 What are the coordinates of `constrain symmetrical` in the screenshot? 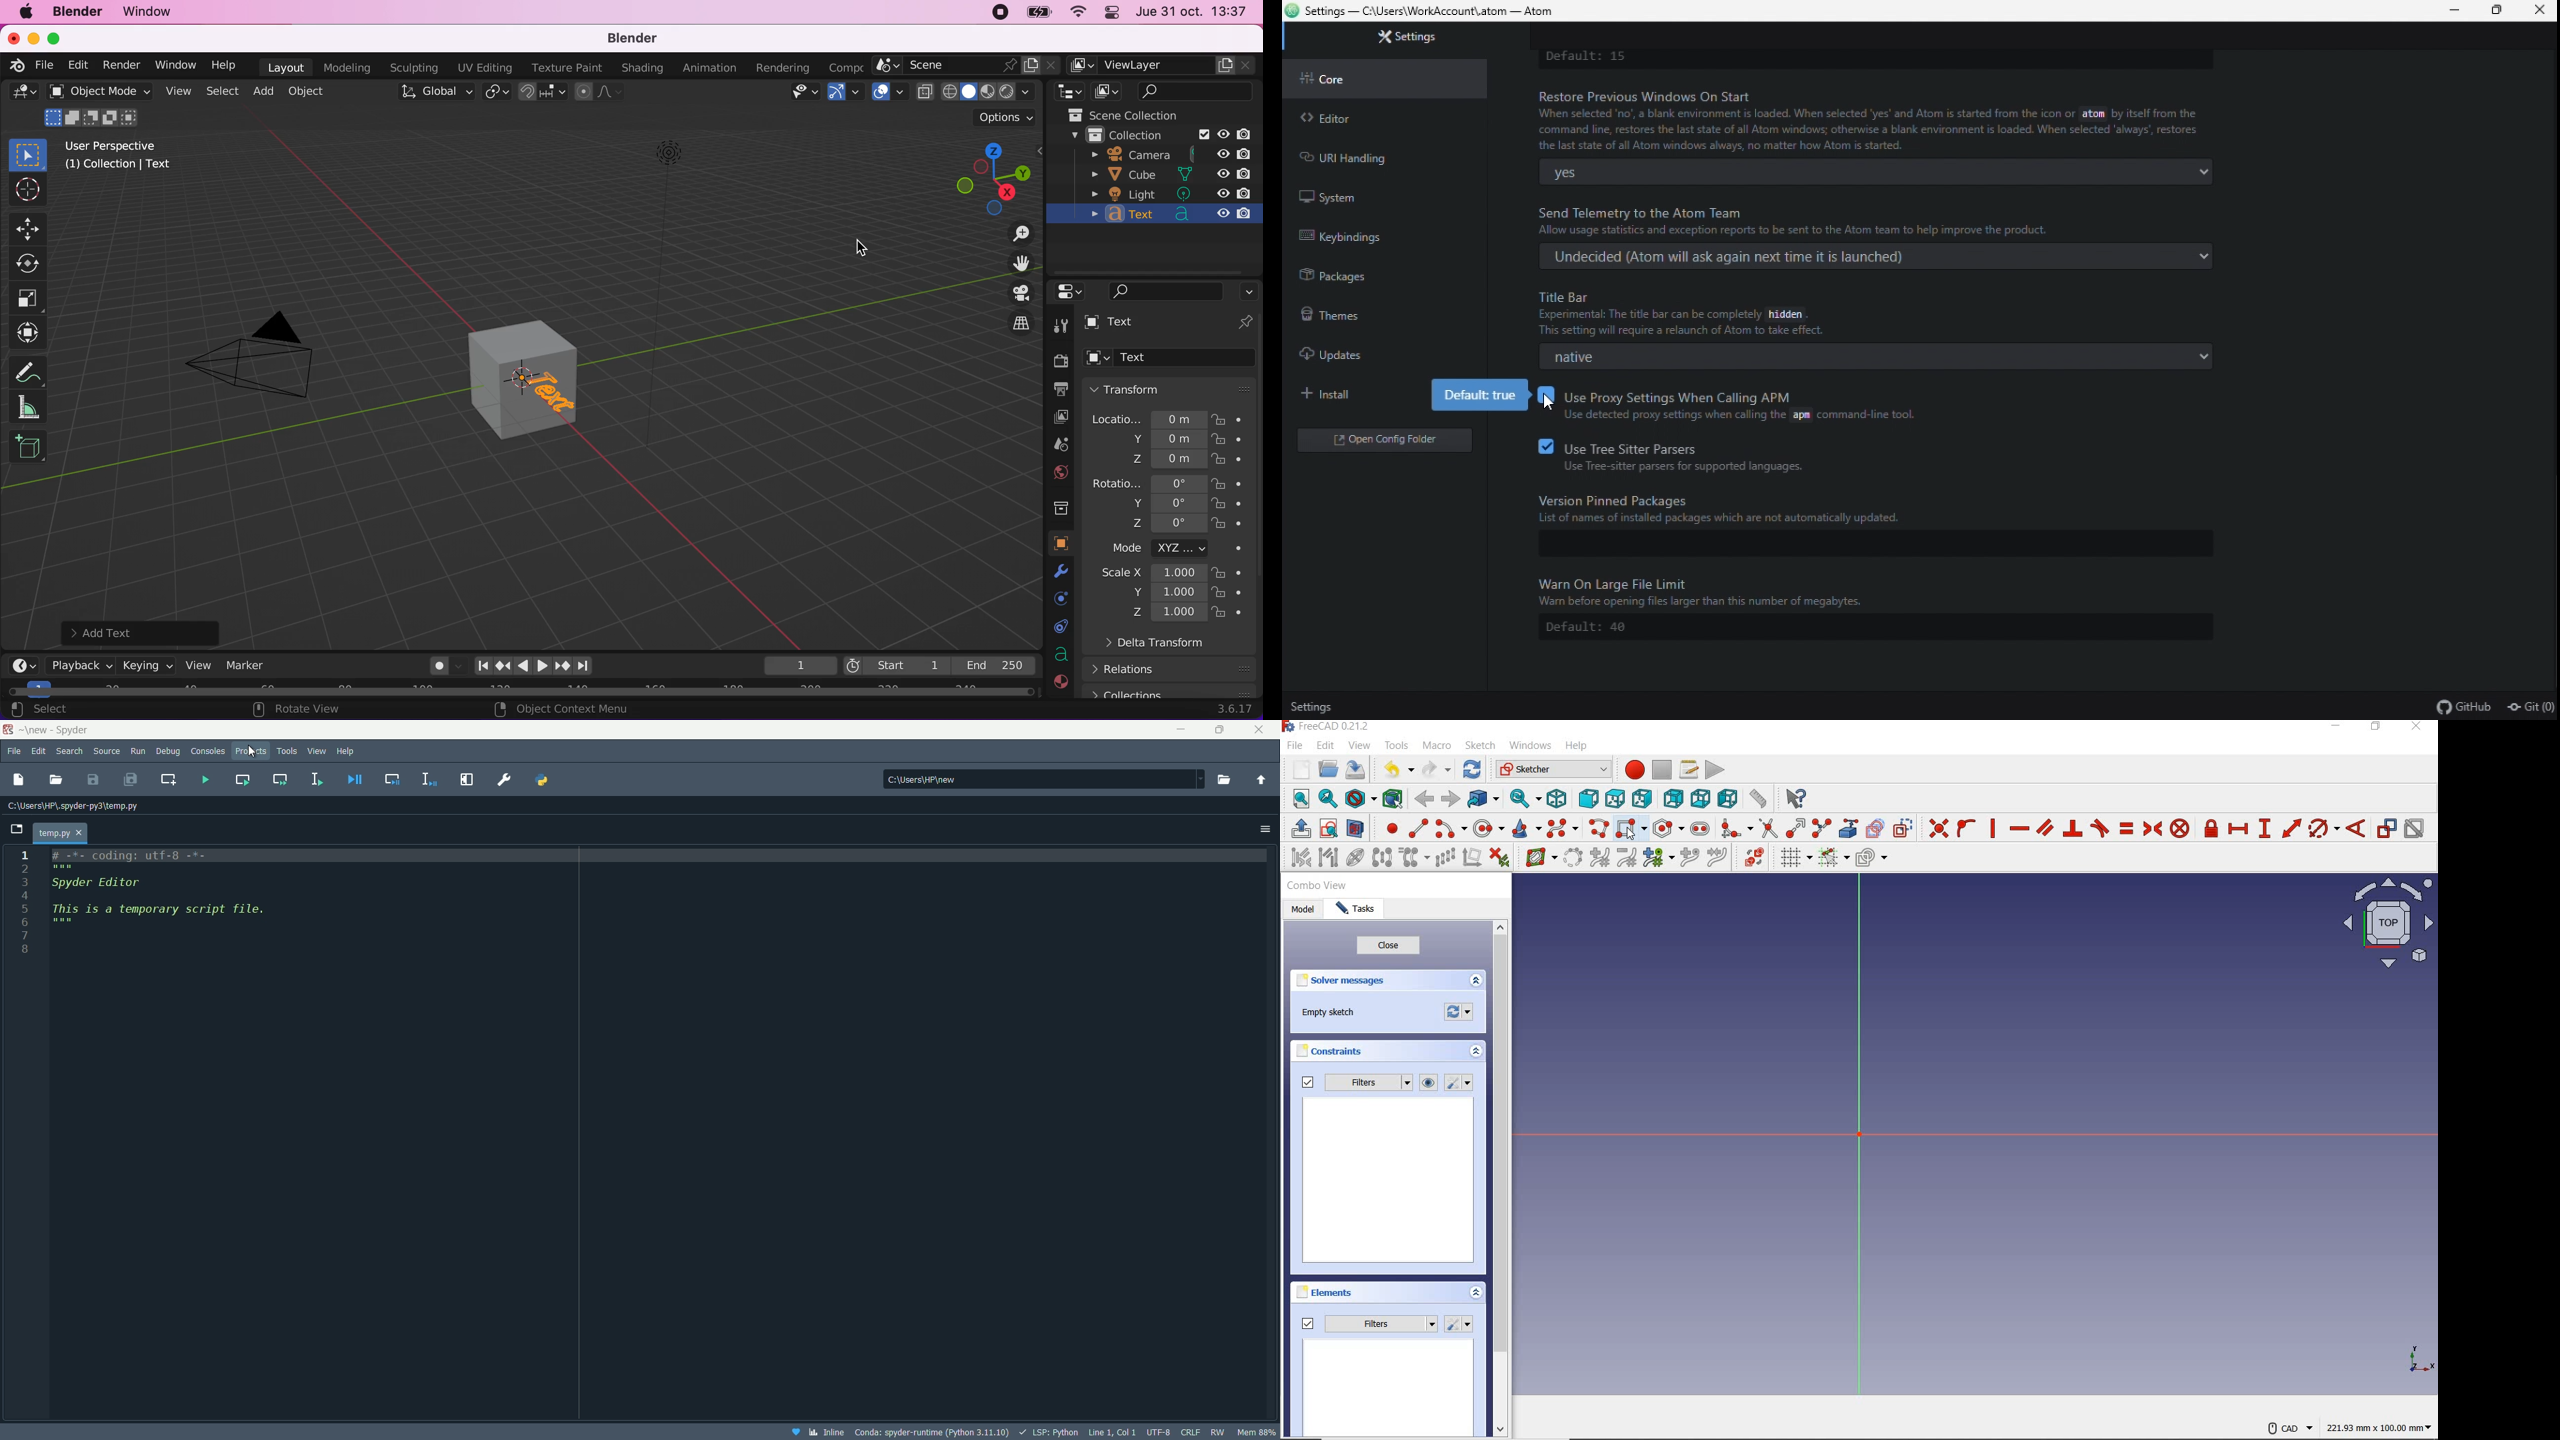 It's located at (2154, 829).